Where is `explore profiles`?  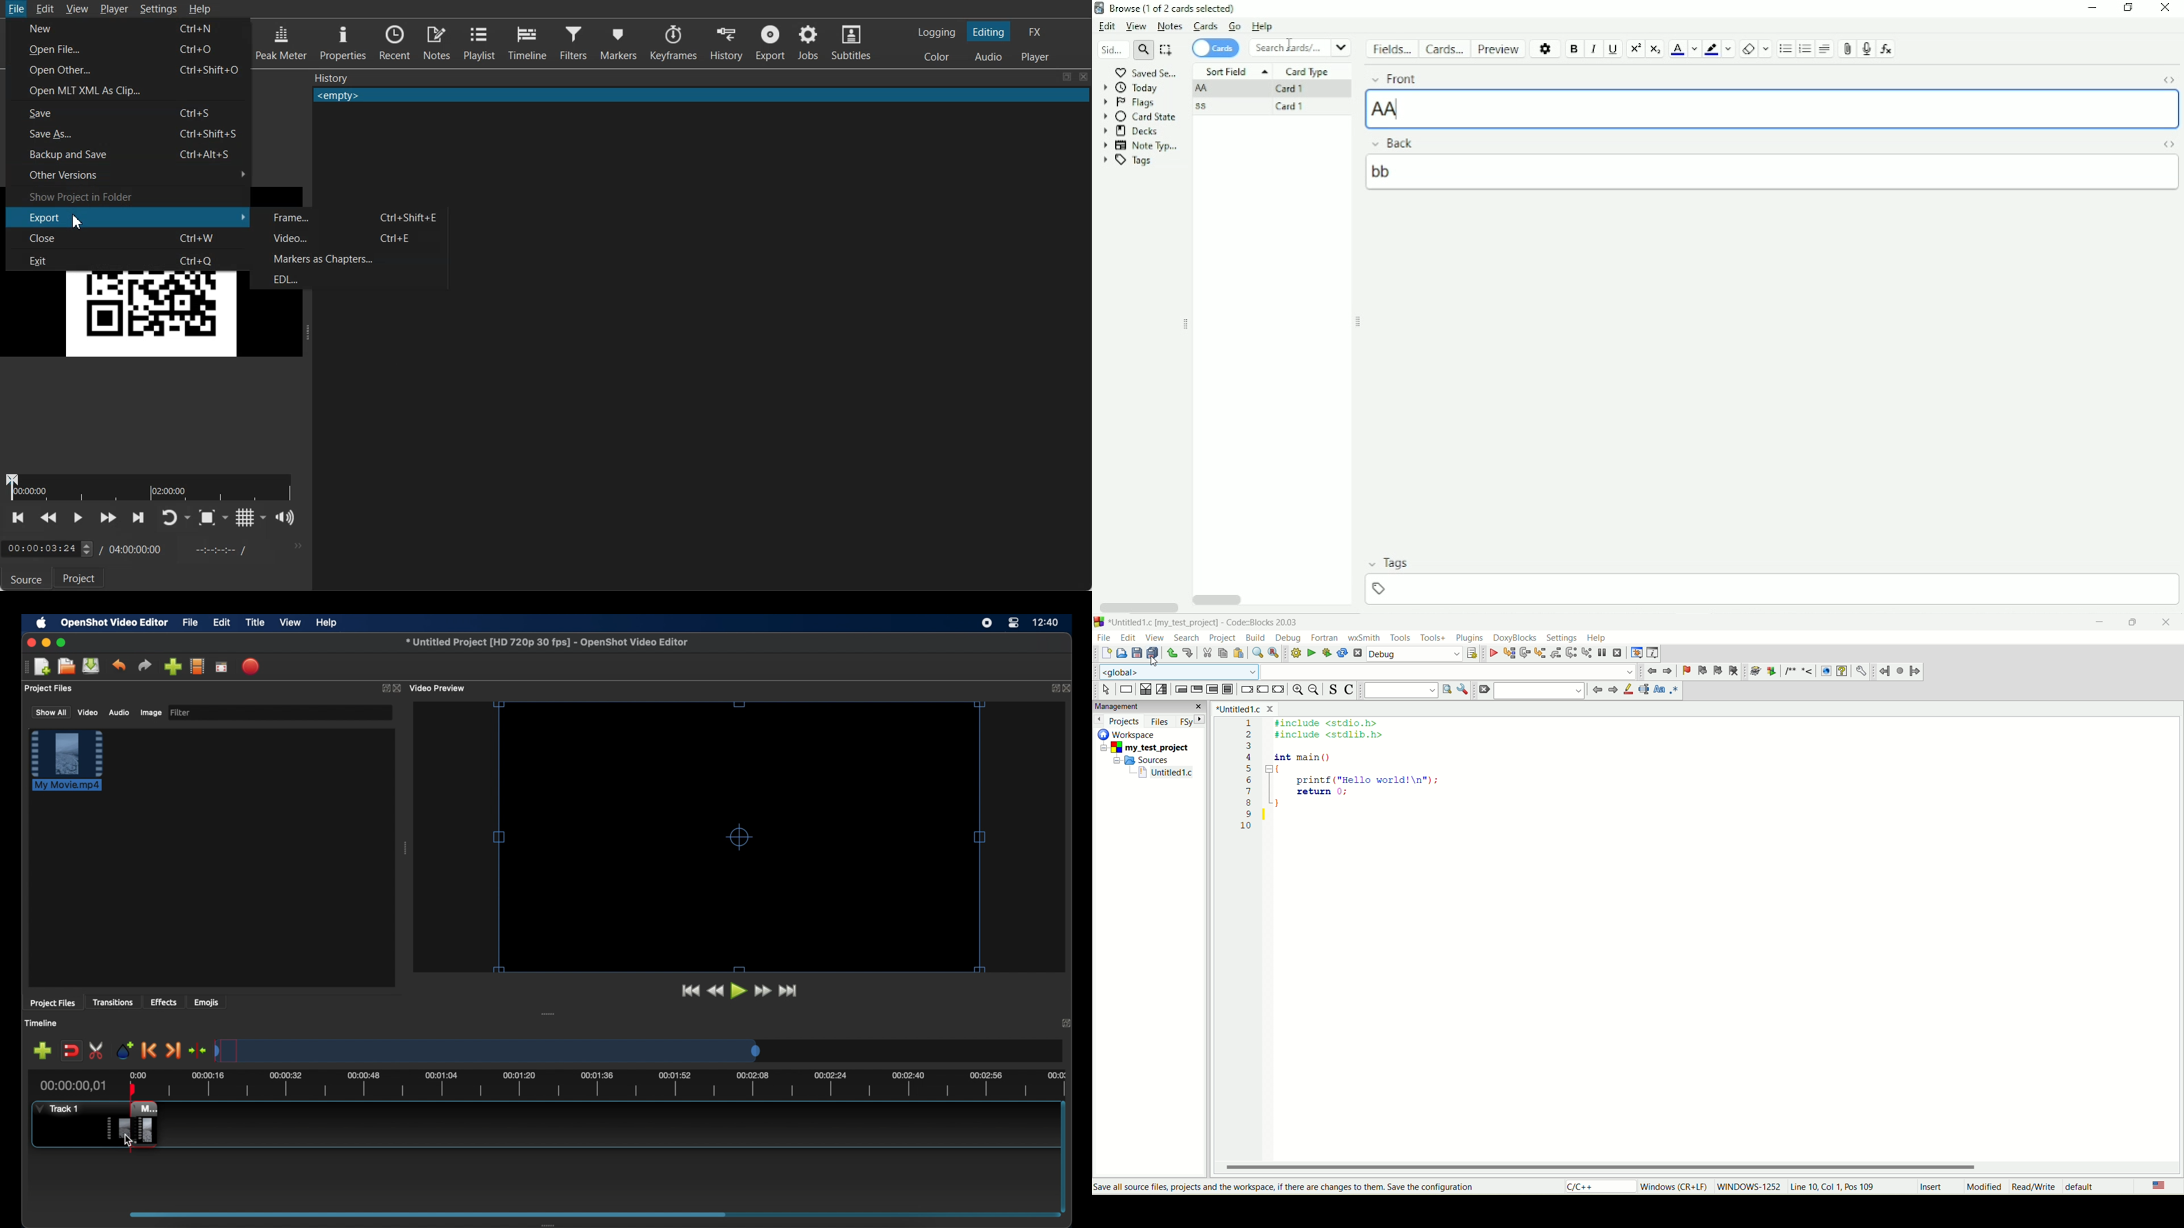
explore profiles is located at coordinates (197, 666).